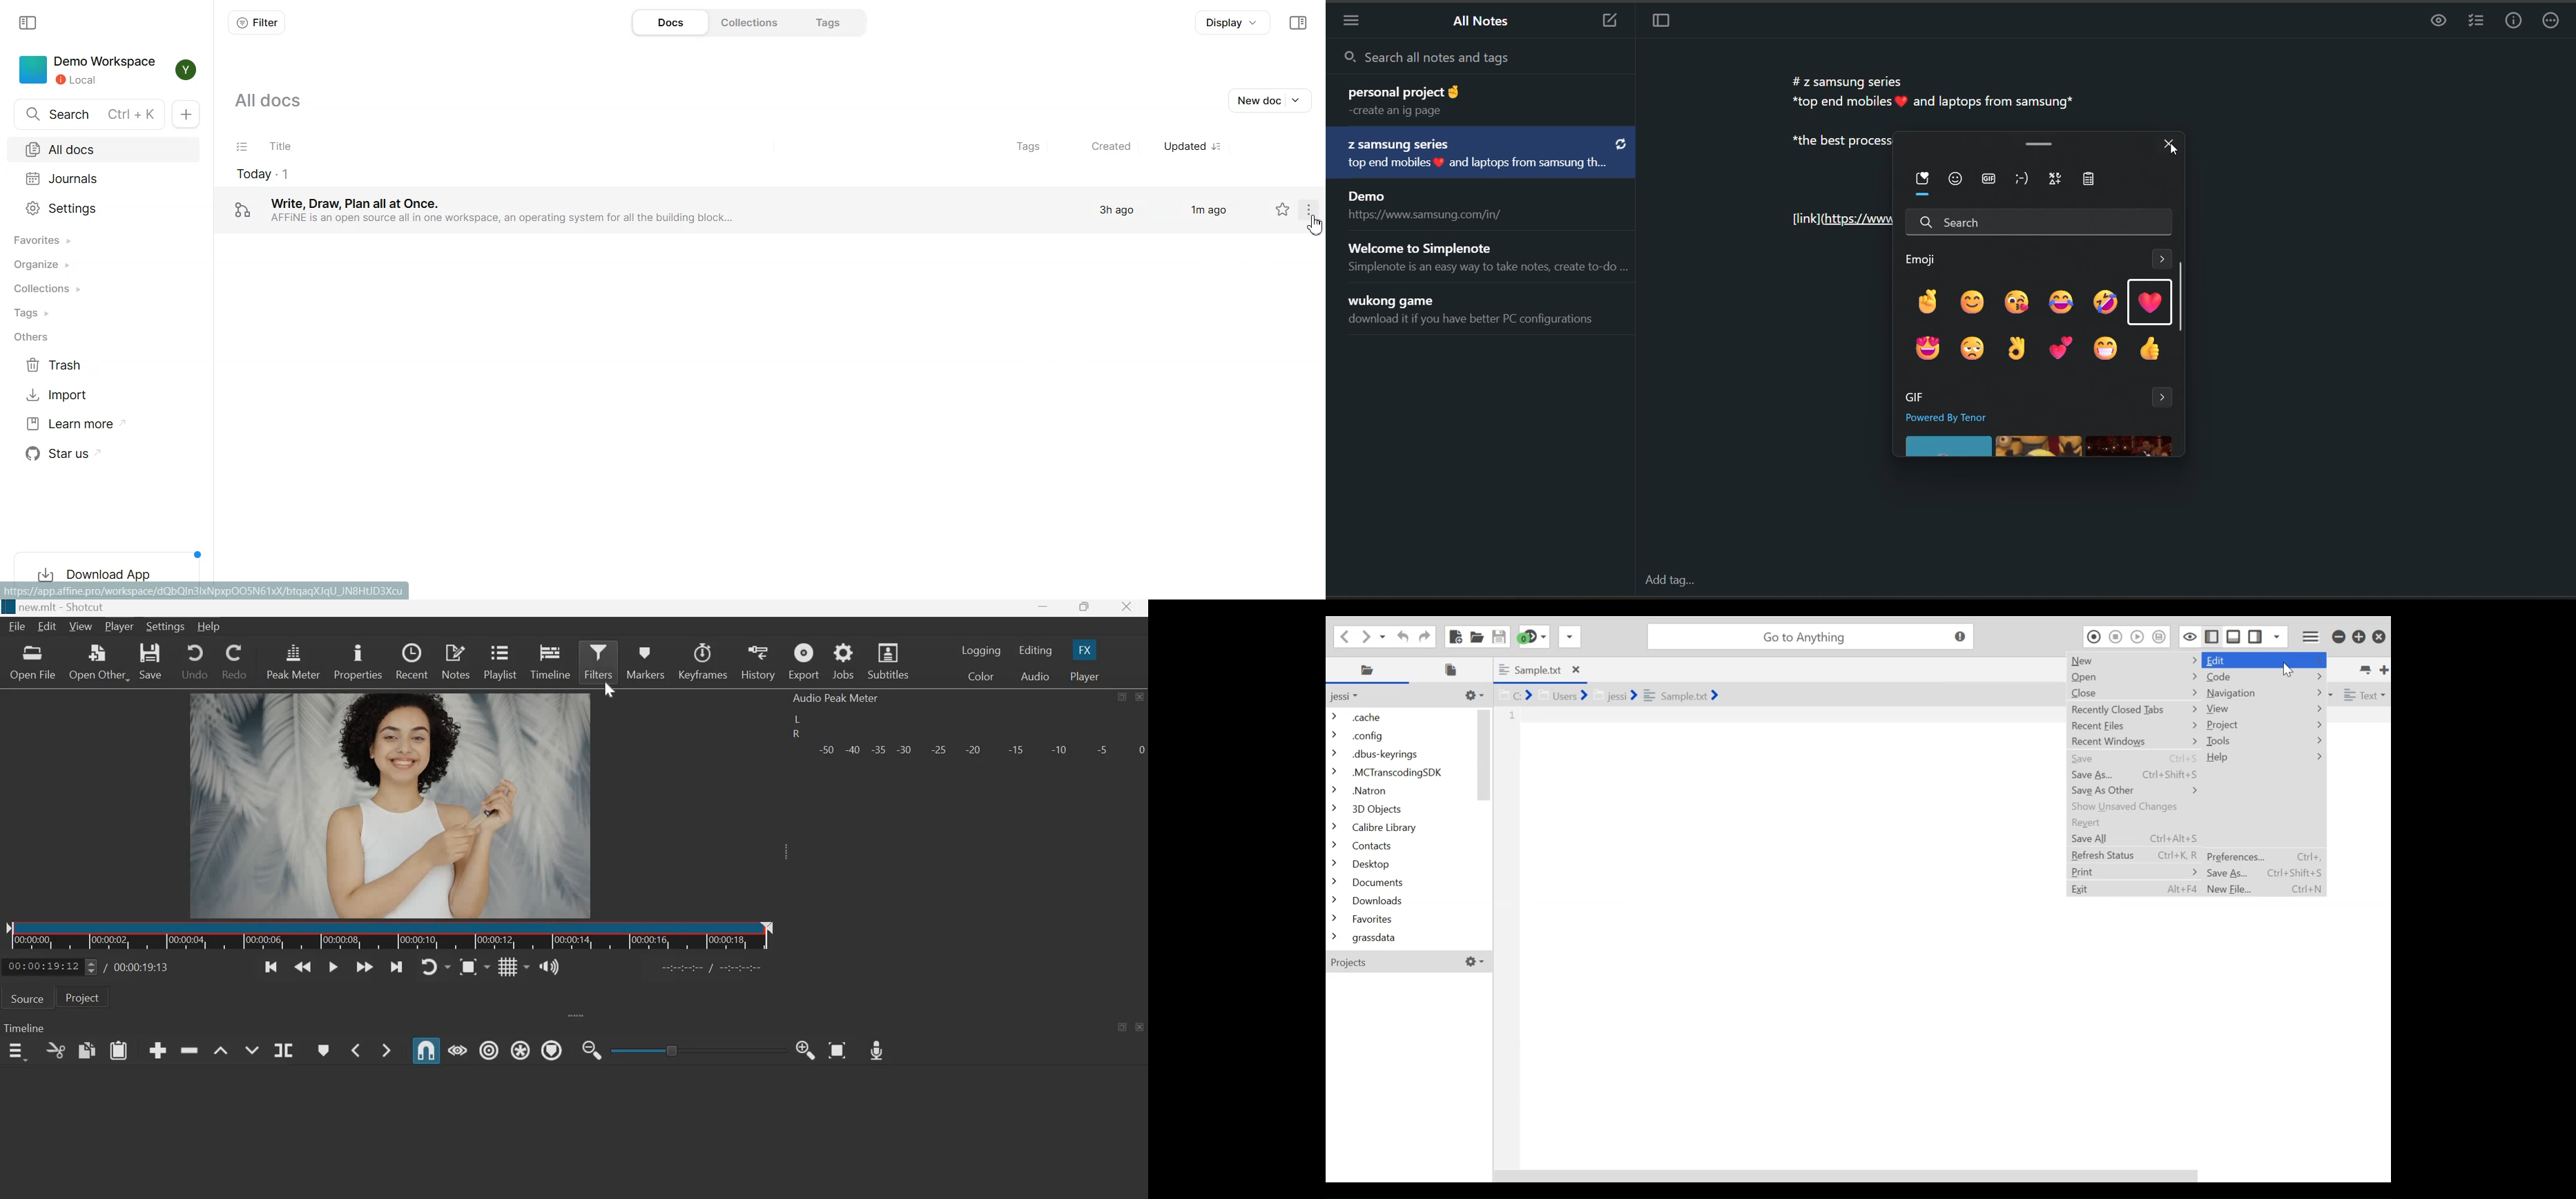 This screenshot has width=2576, height=1204. Describe the element at coordinates (513, 966) in the screenshot. I see `Toggle grid display on the player` at that location.